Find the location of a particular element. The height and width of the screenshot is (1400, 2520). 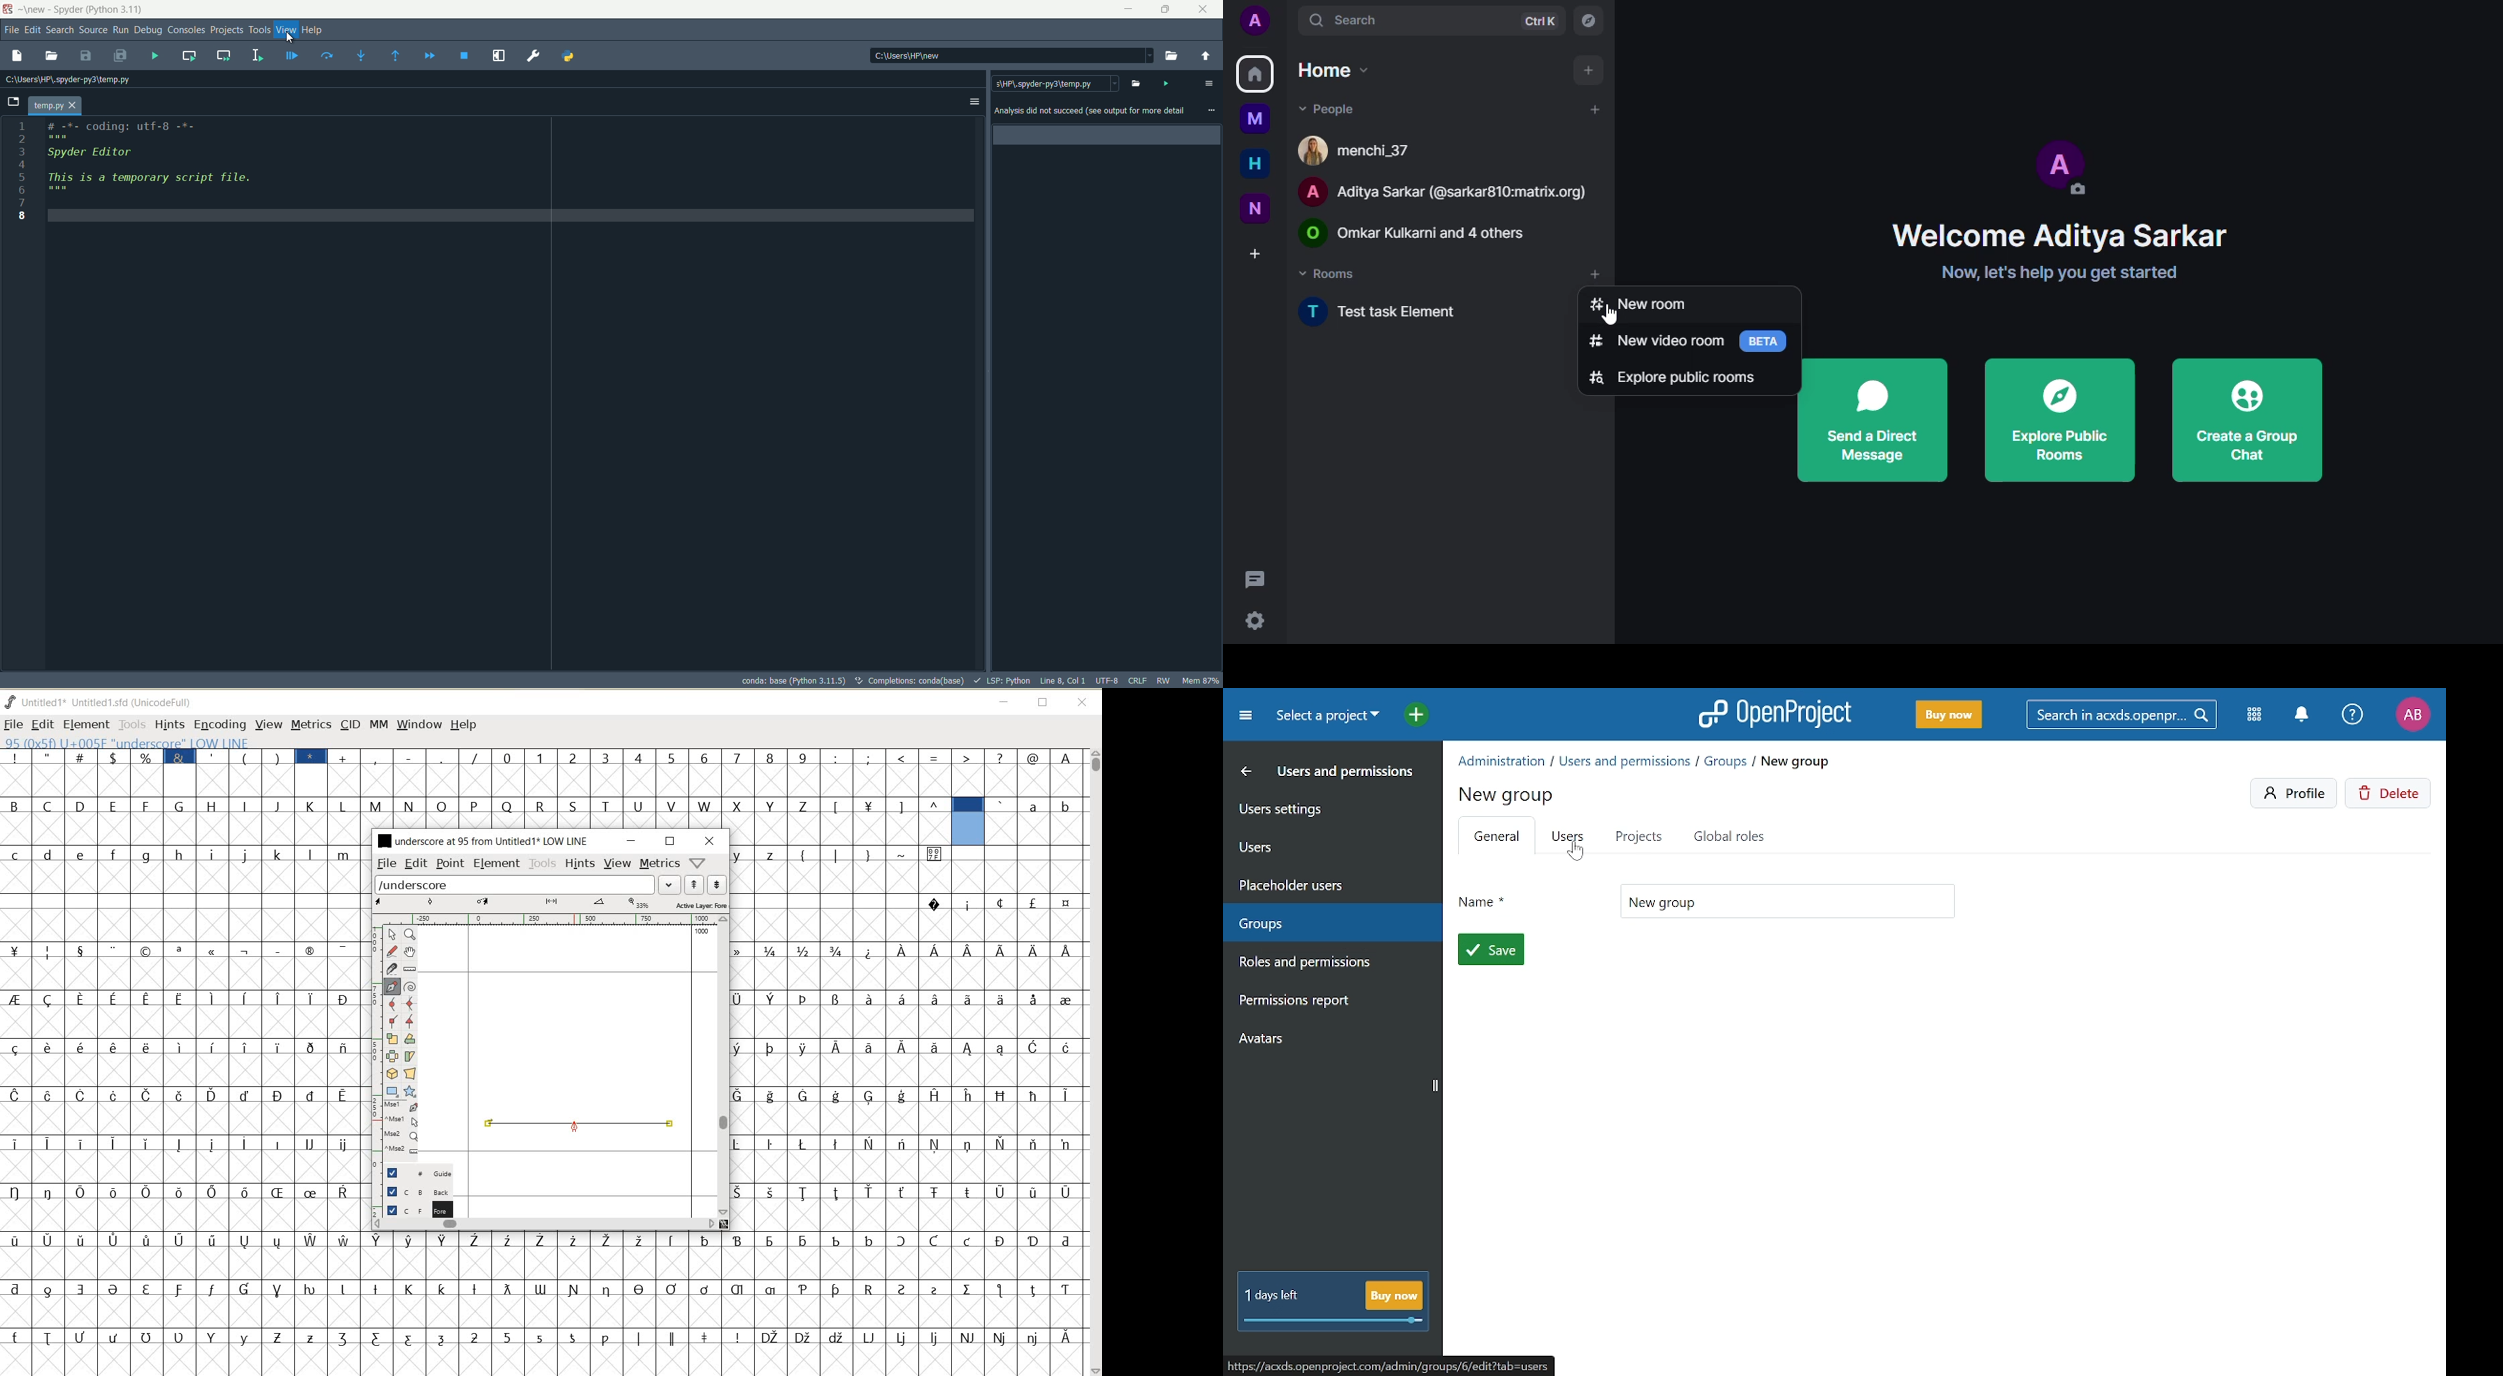

browse directory is located at coordinates (1173, 56).